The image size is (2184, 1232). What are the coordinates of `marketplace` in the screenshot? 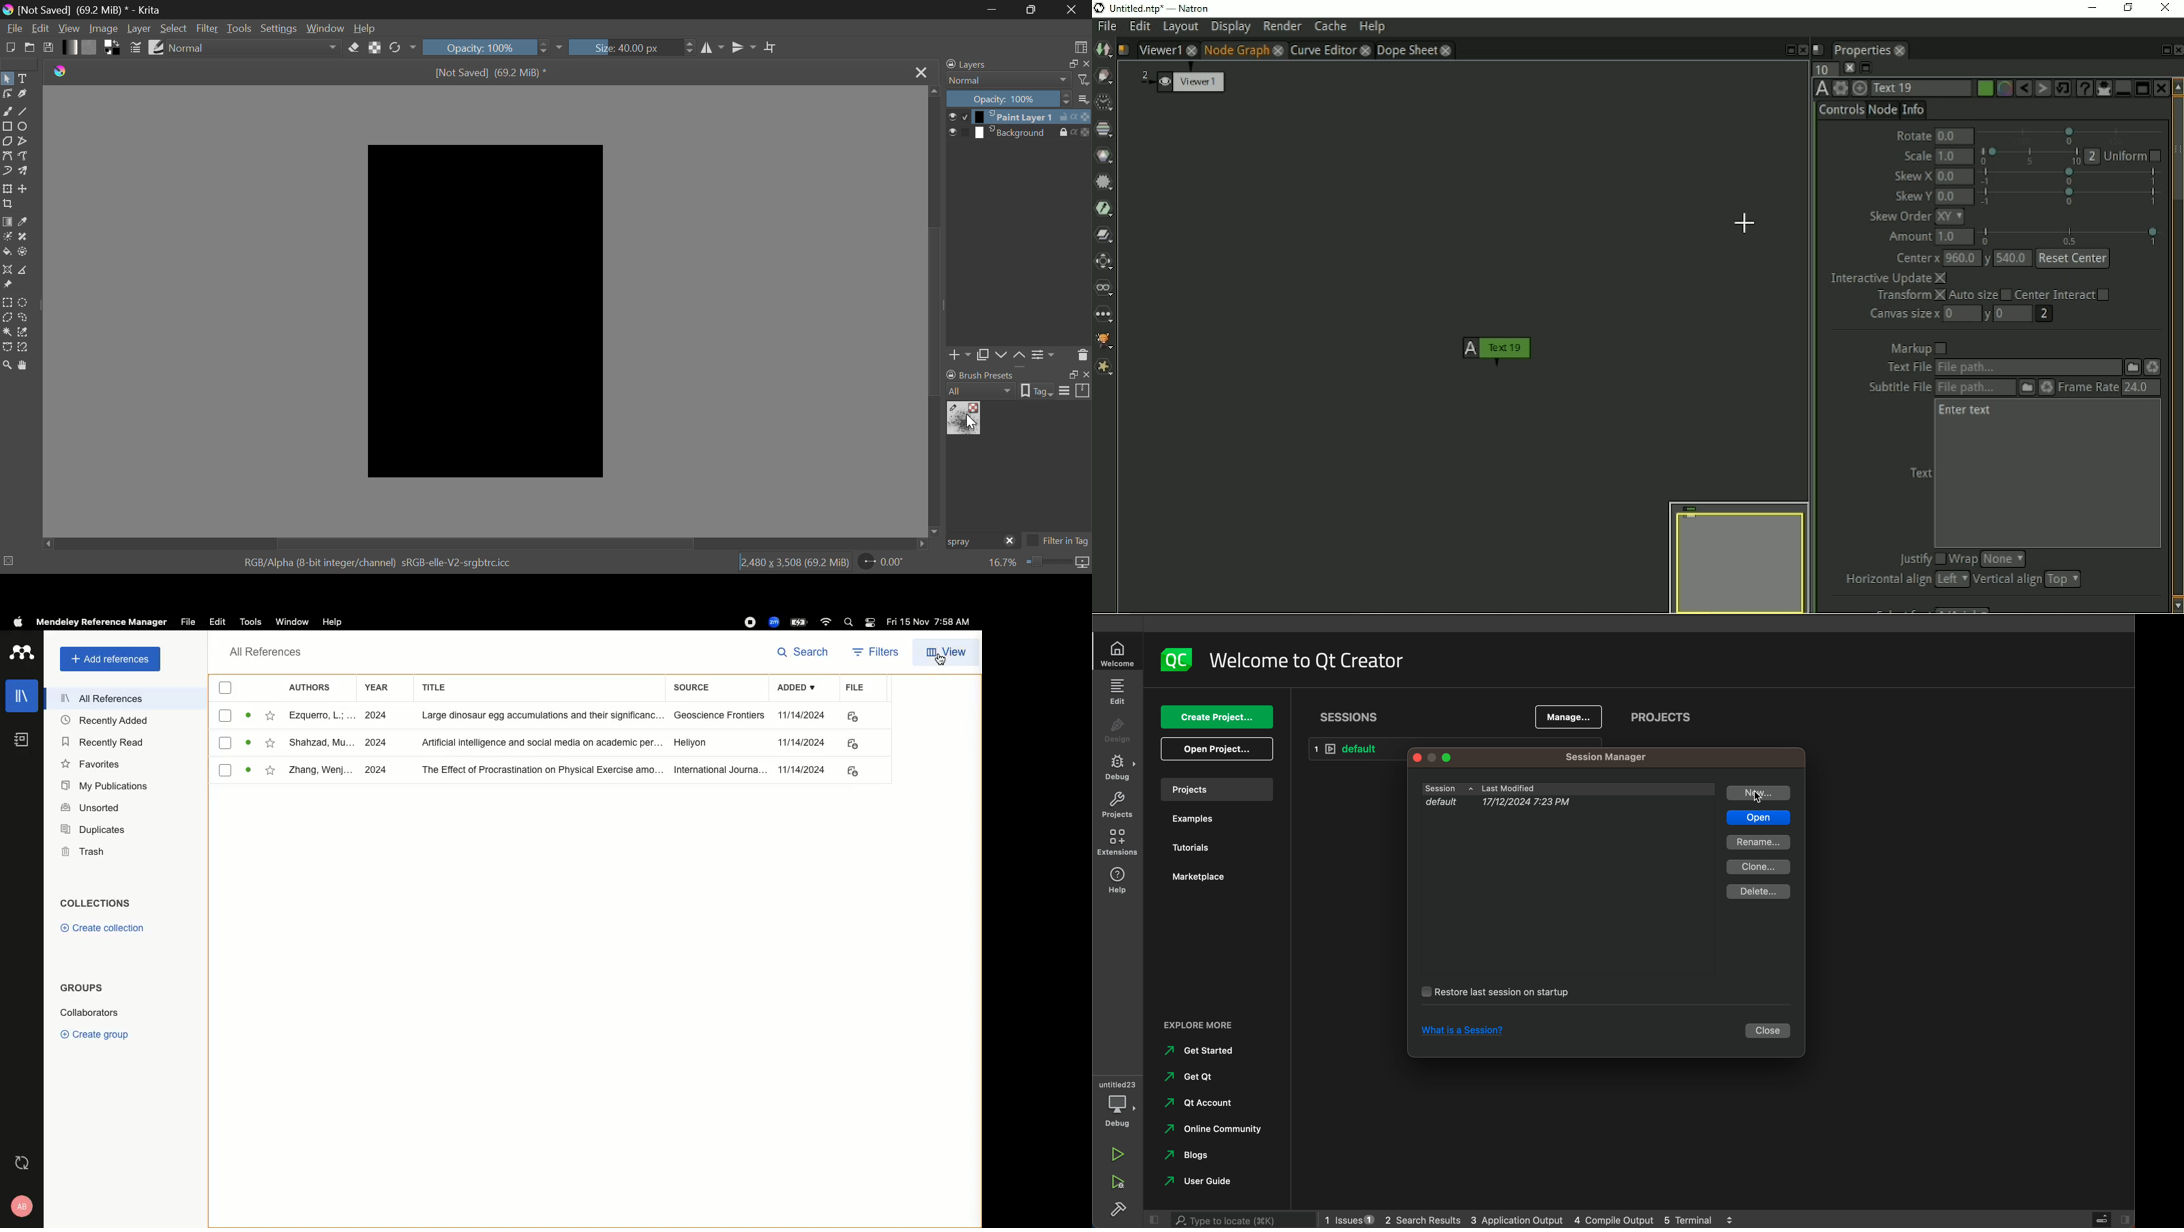 It's located at (1203, 877).